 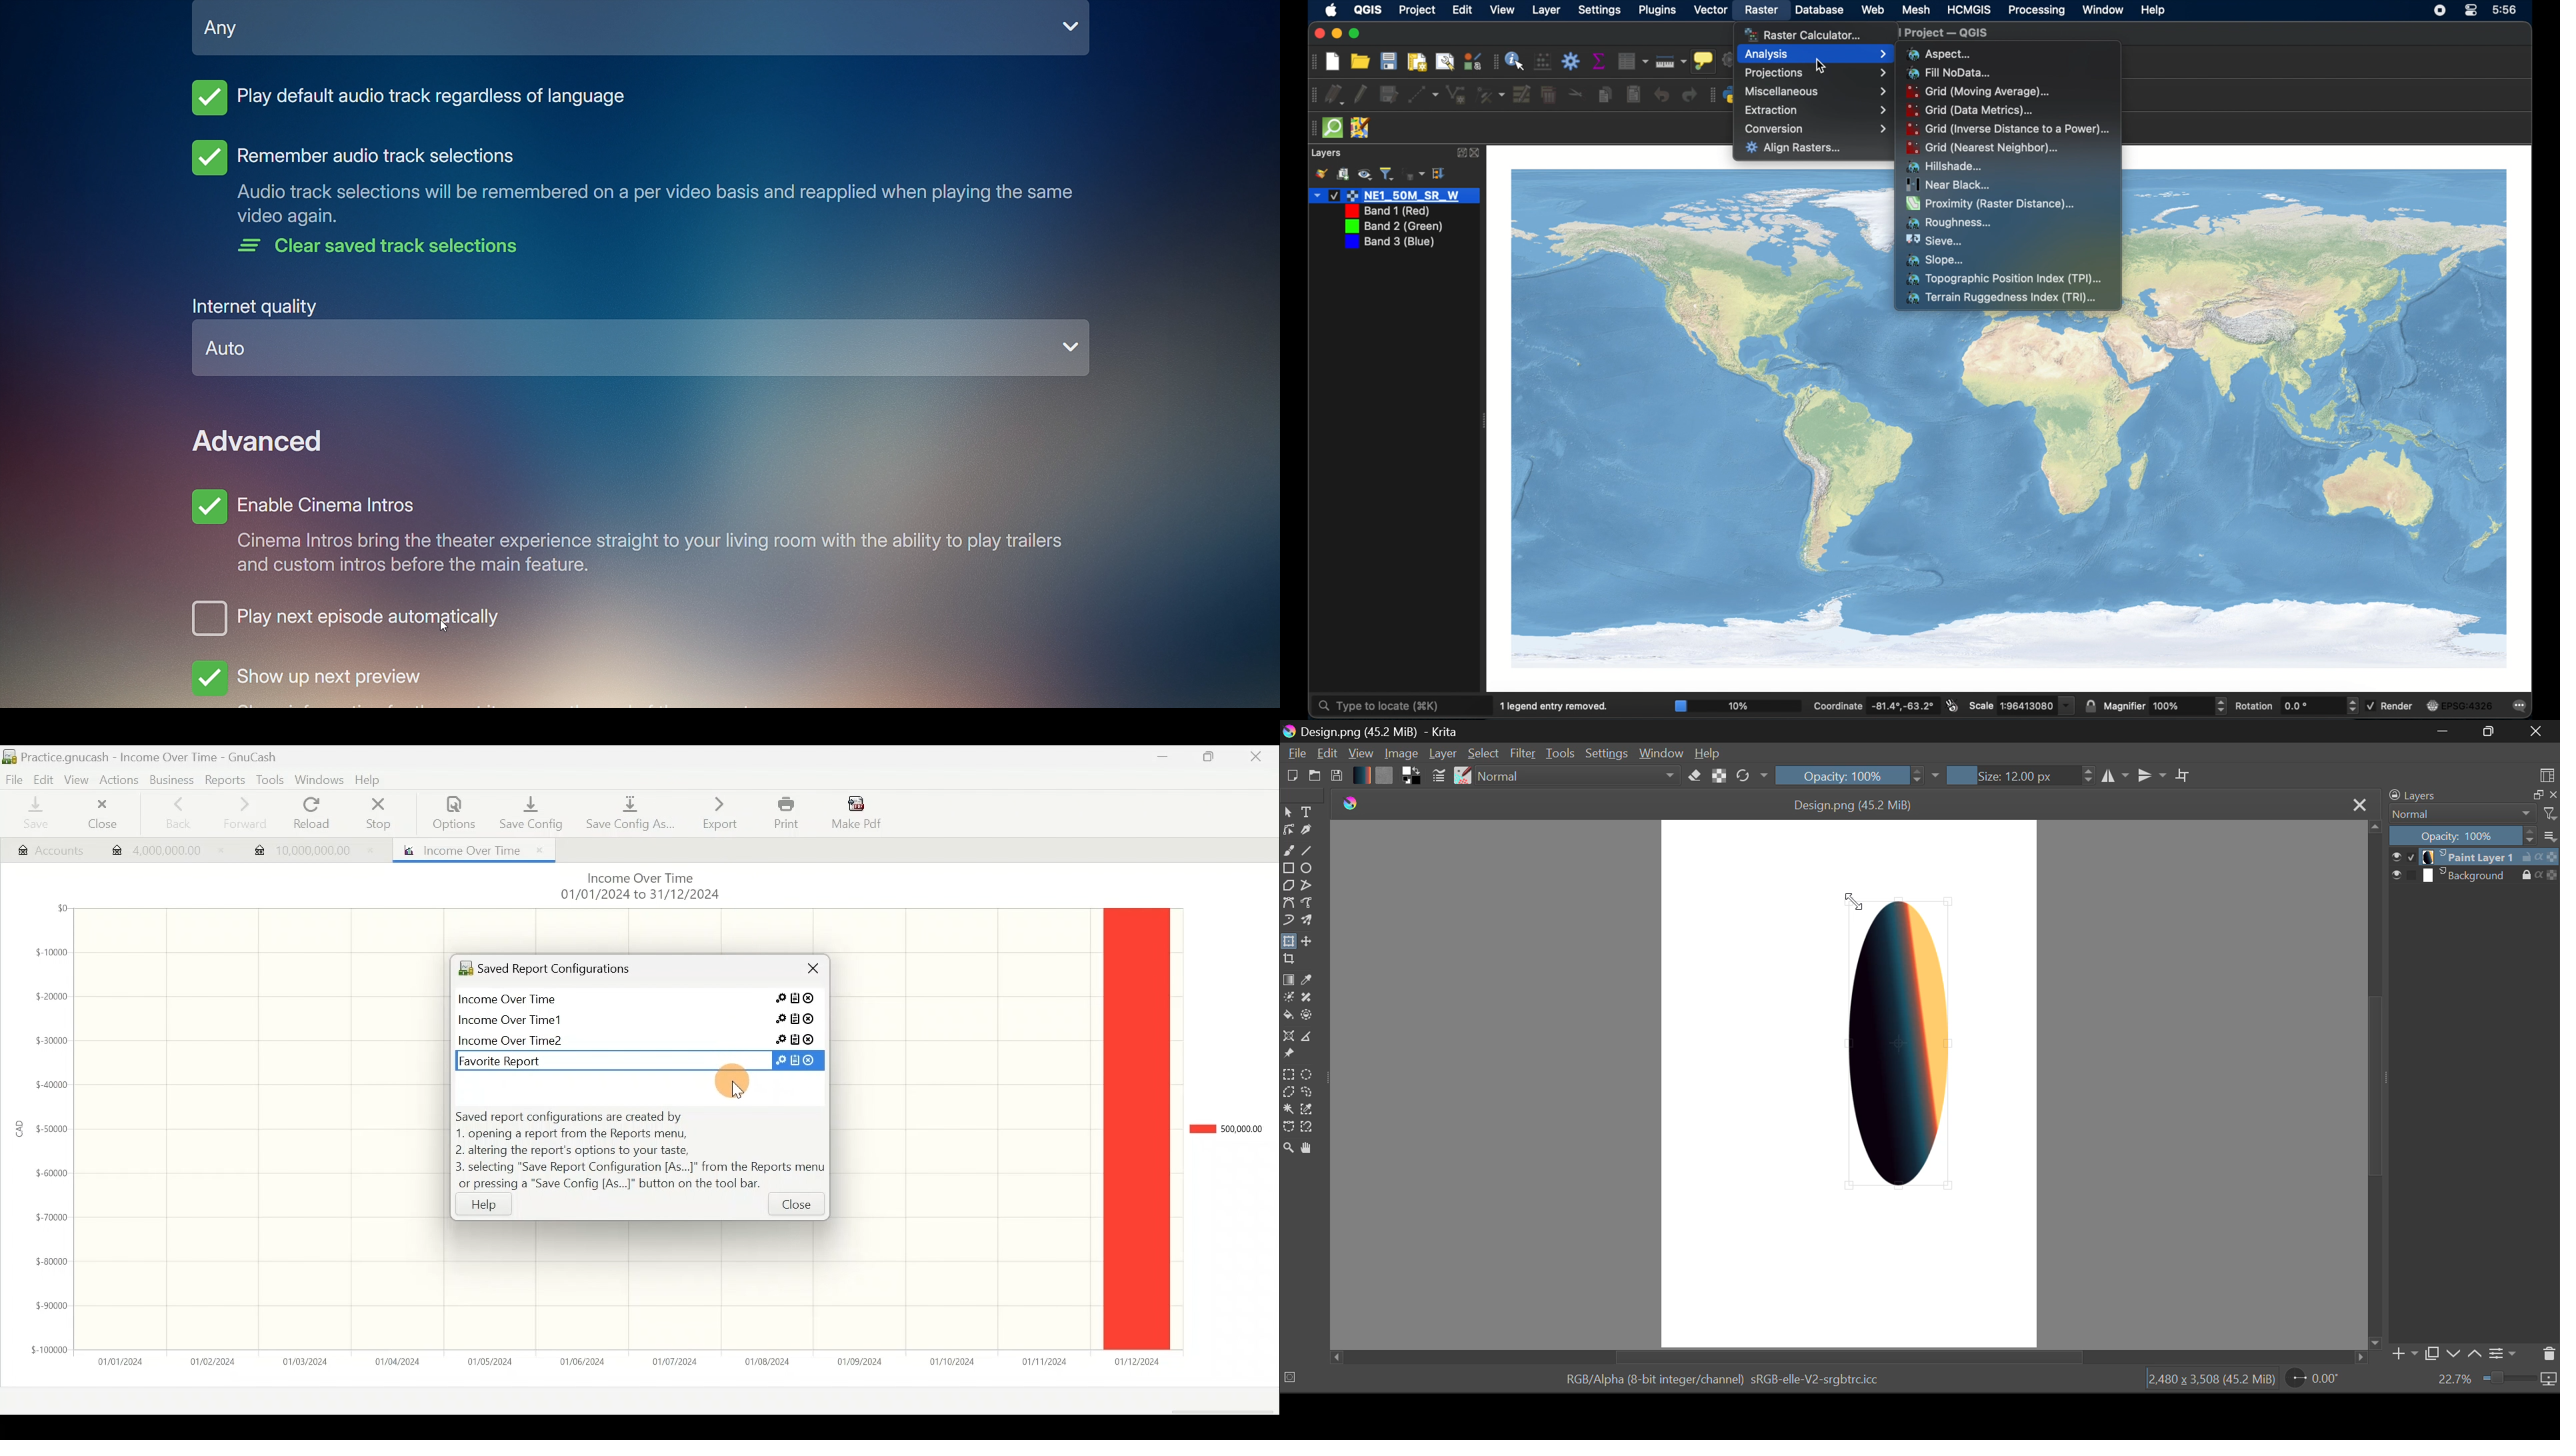 I want to click on 2,480x3,508 (45.2), so click(x=2211, y=1382).